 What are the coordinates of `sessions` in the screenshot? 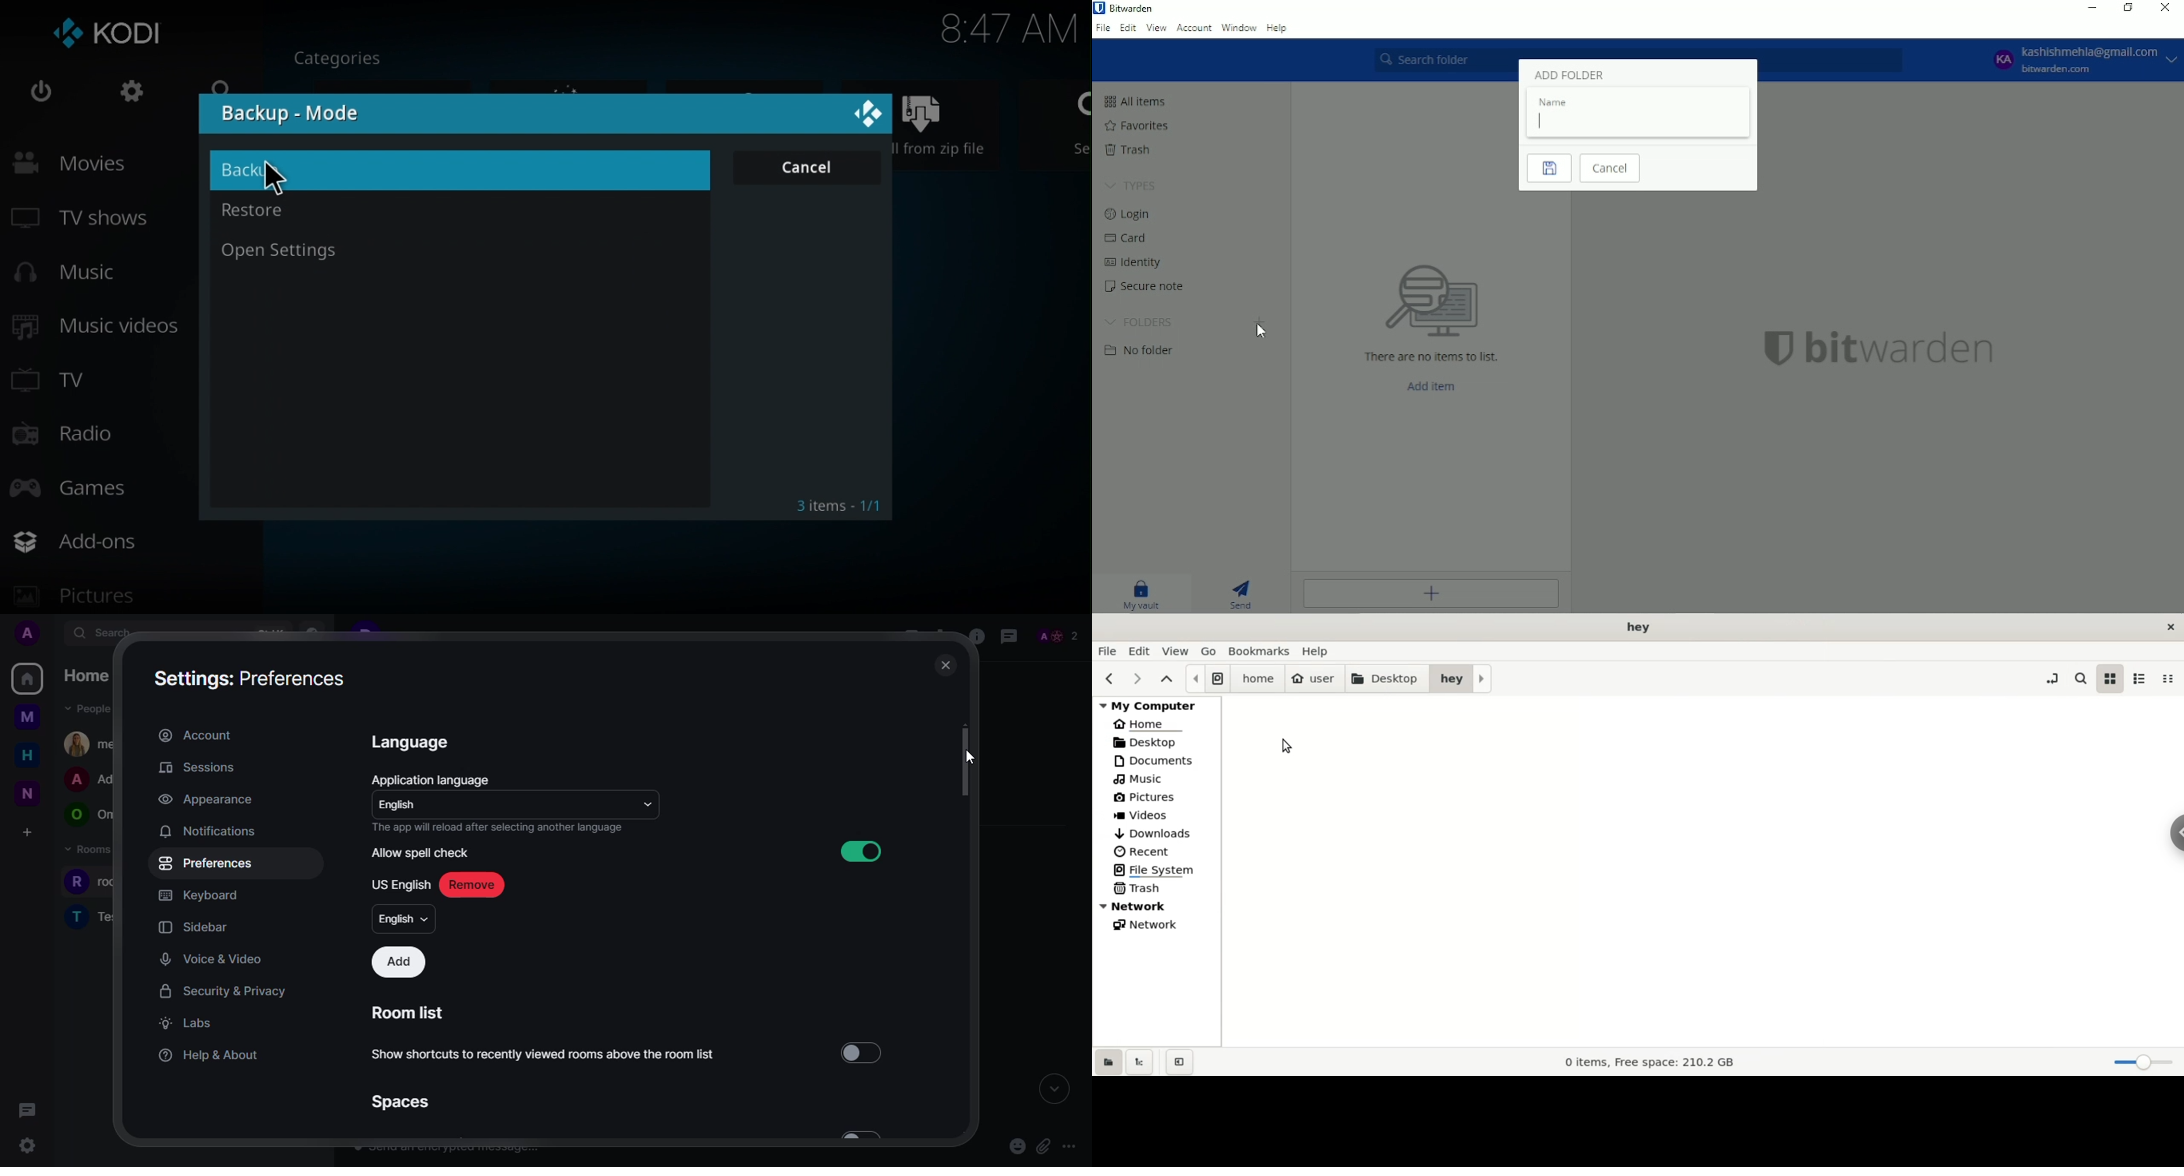 It's located at (197, 767).